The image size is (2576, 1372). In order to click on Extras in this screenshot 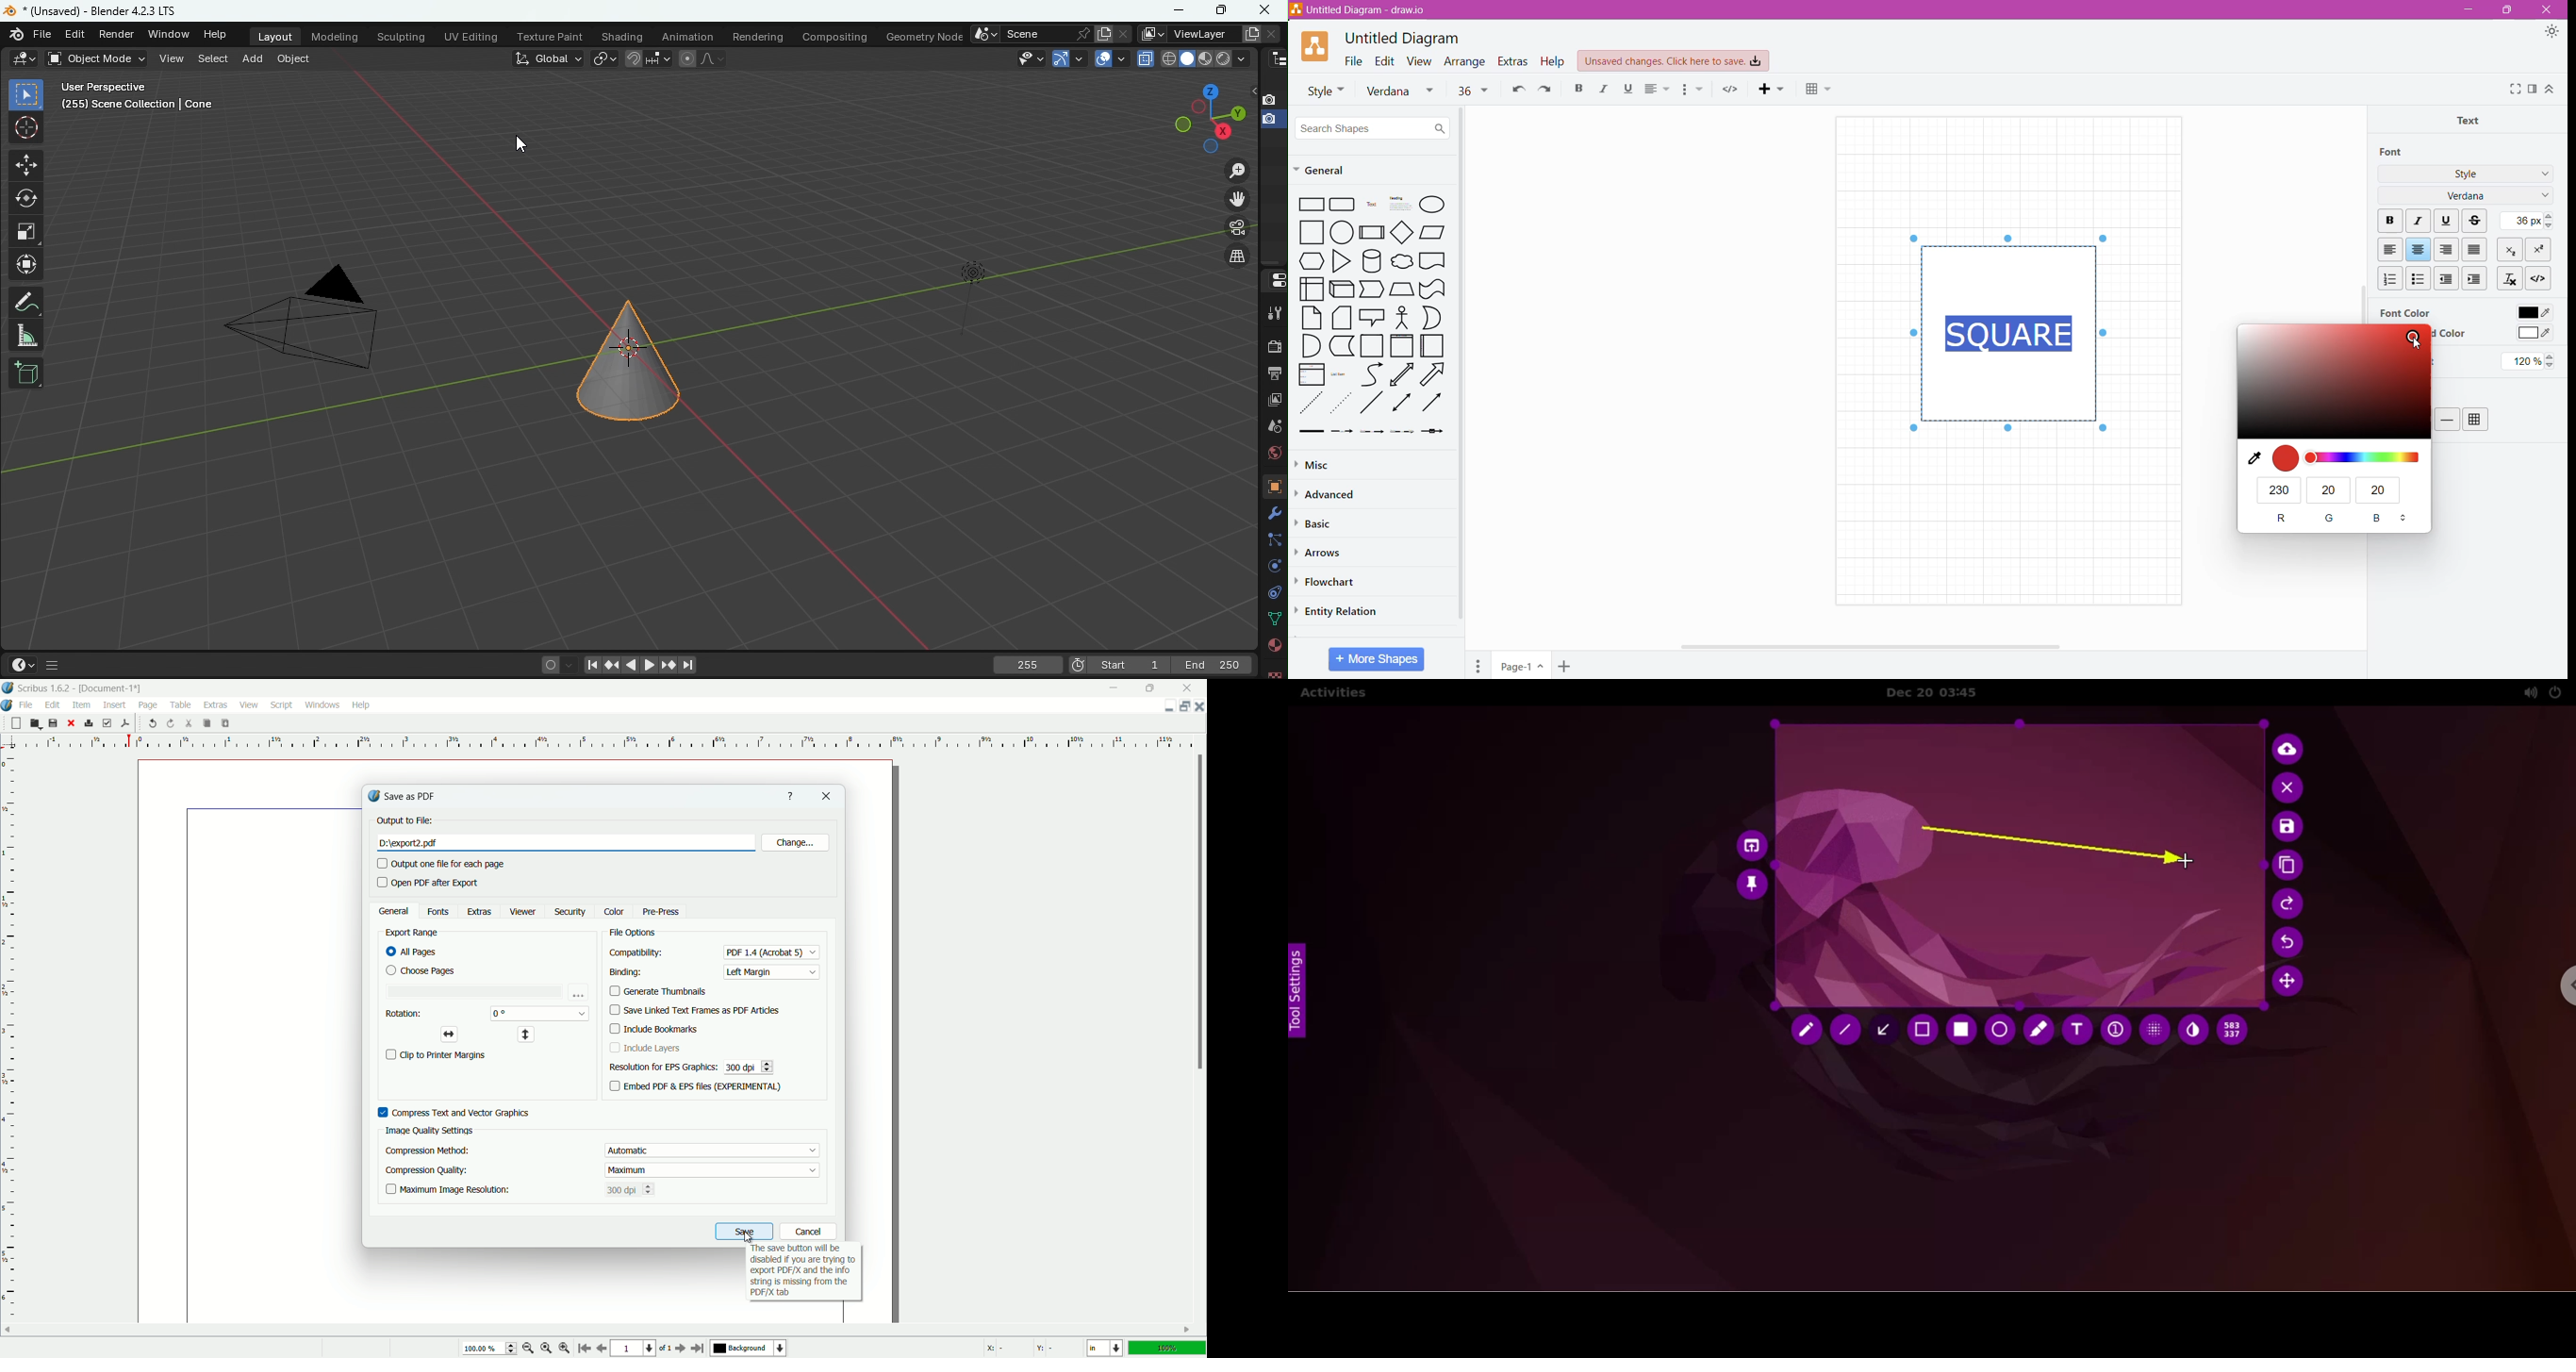, I will do `click(1513, 61)`.